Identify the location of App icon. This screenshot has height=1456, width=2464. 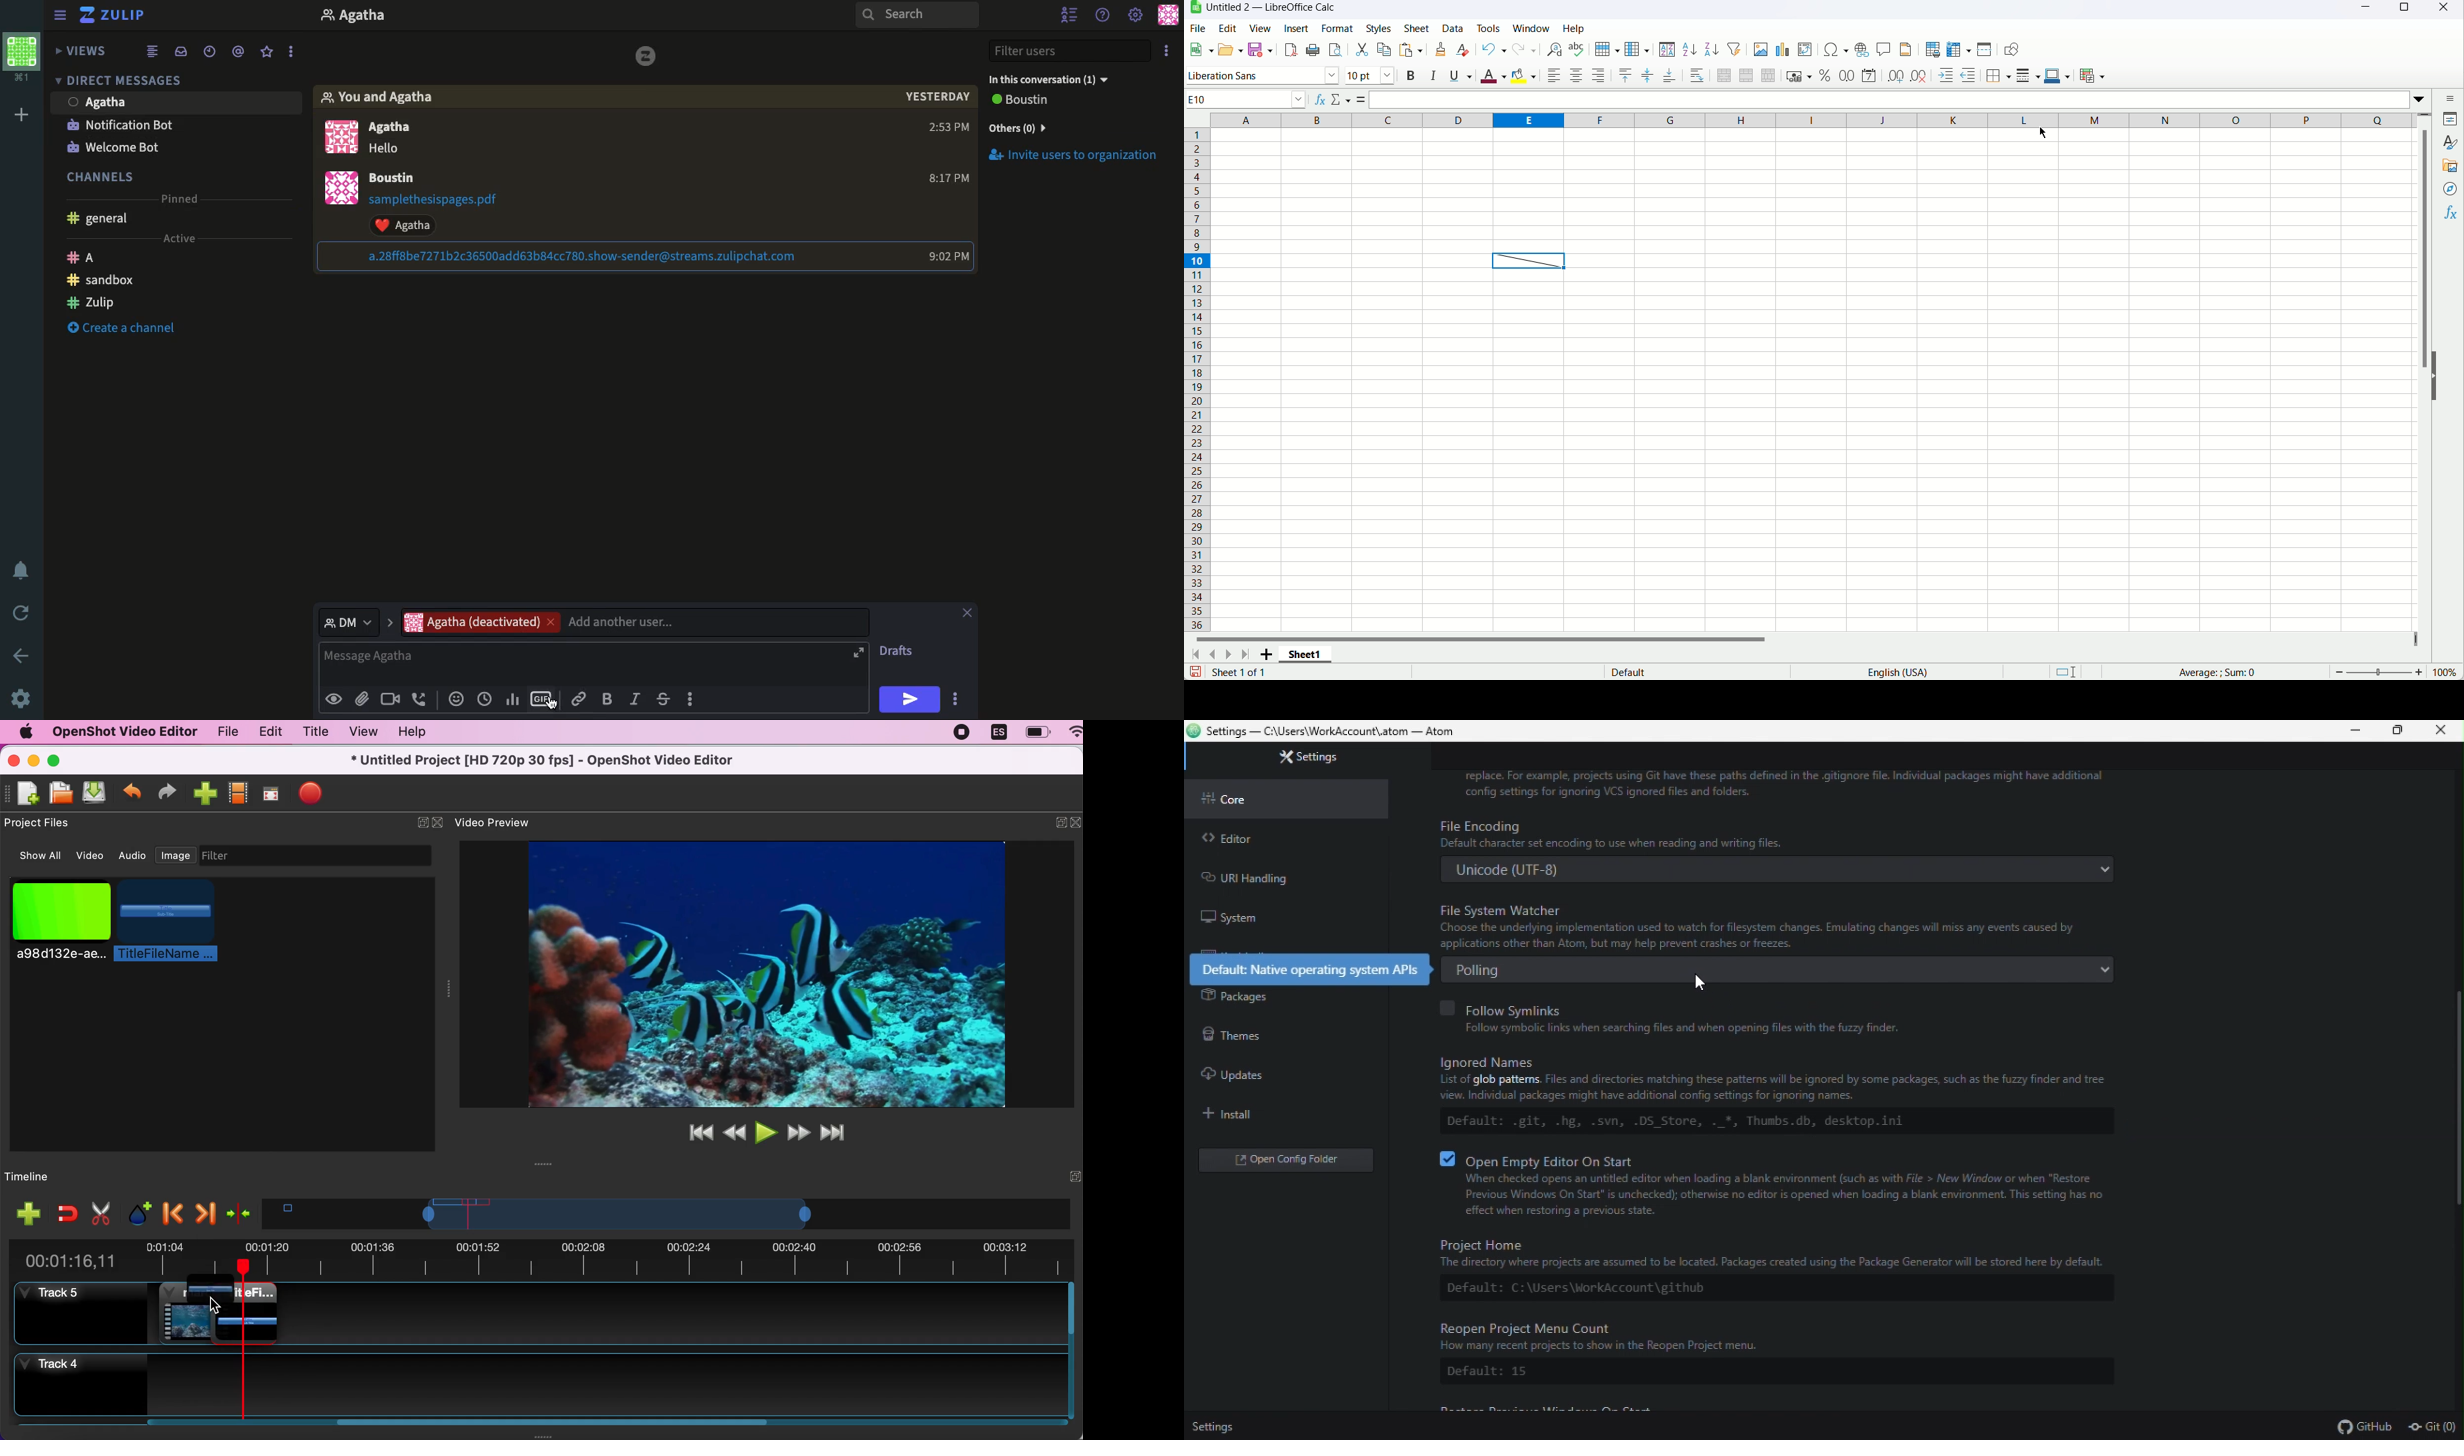
(1193, 8).